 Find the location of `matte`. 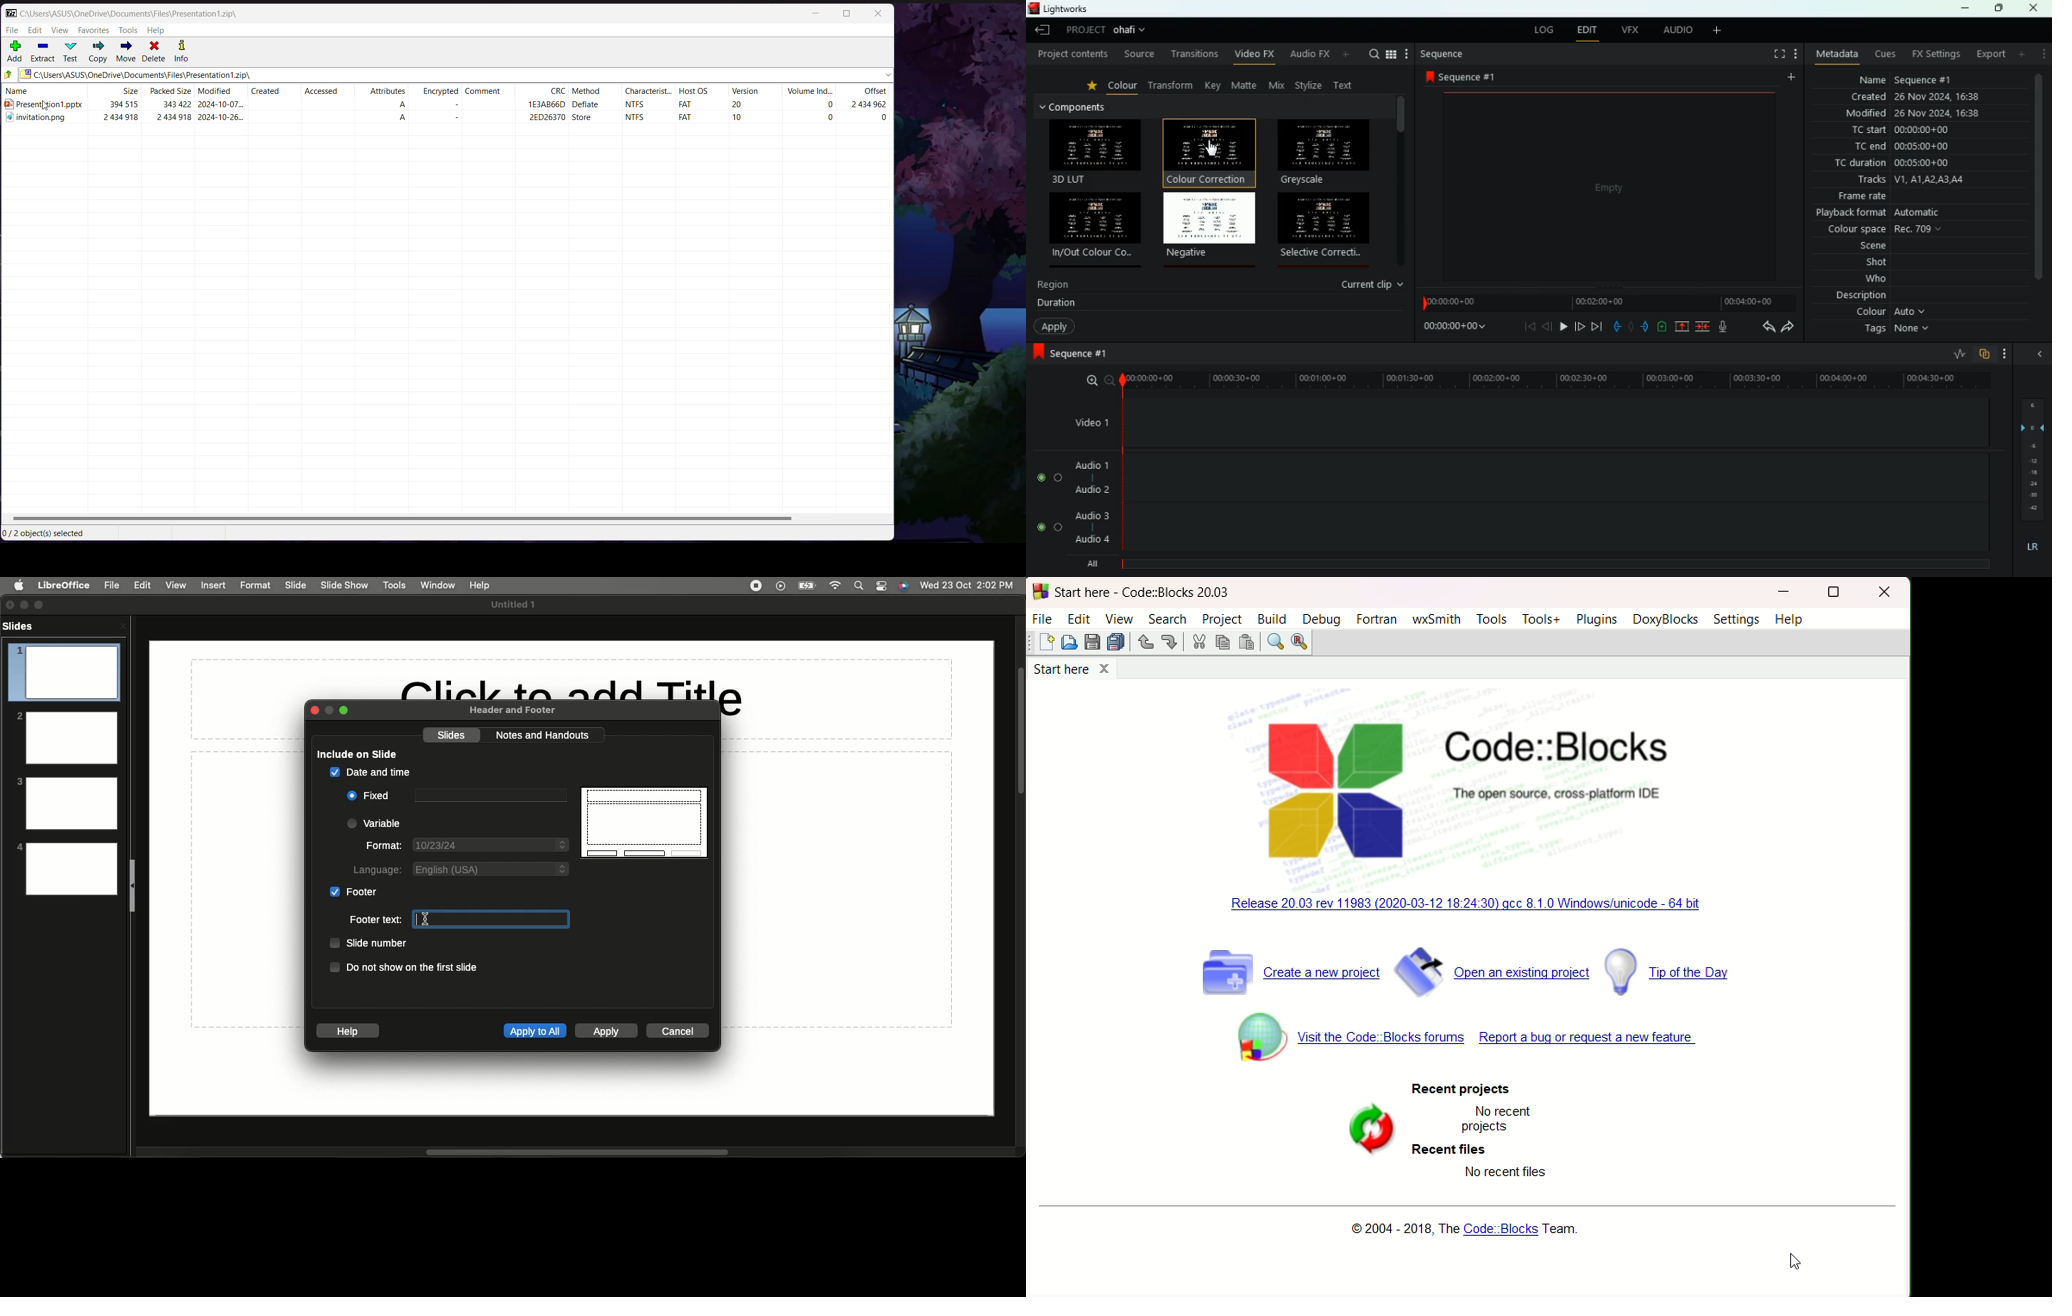

matte is located at coordinates (1246, 86).